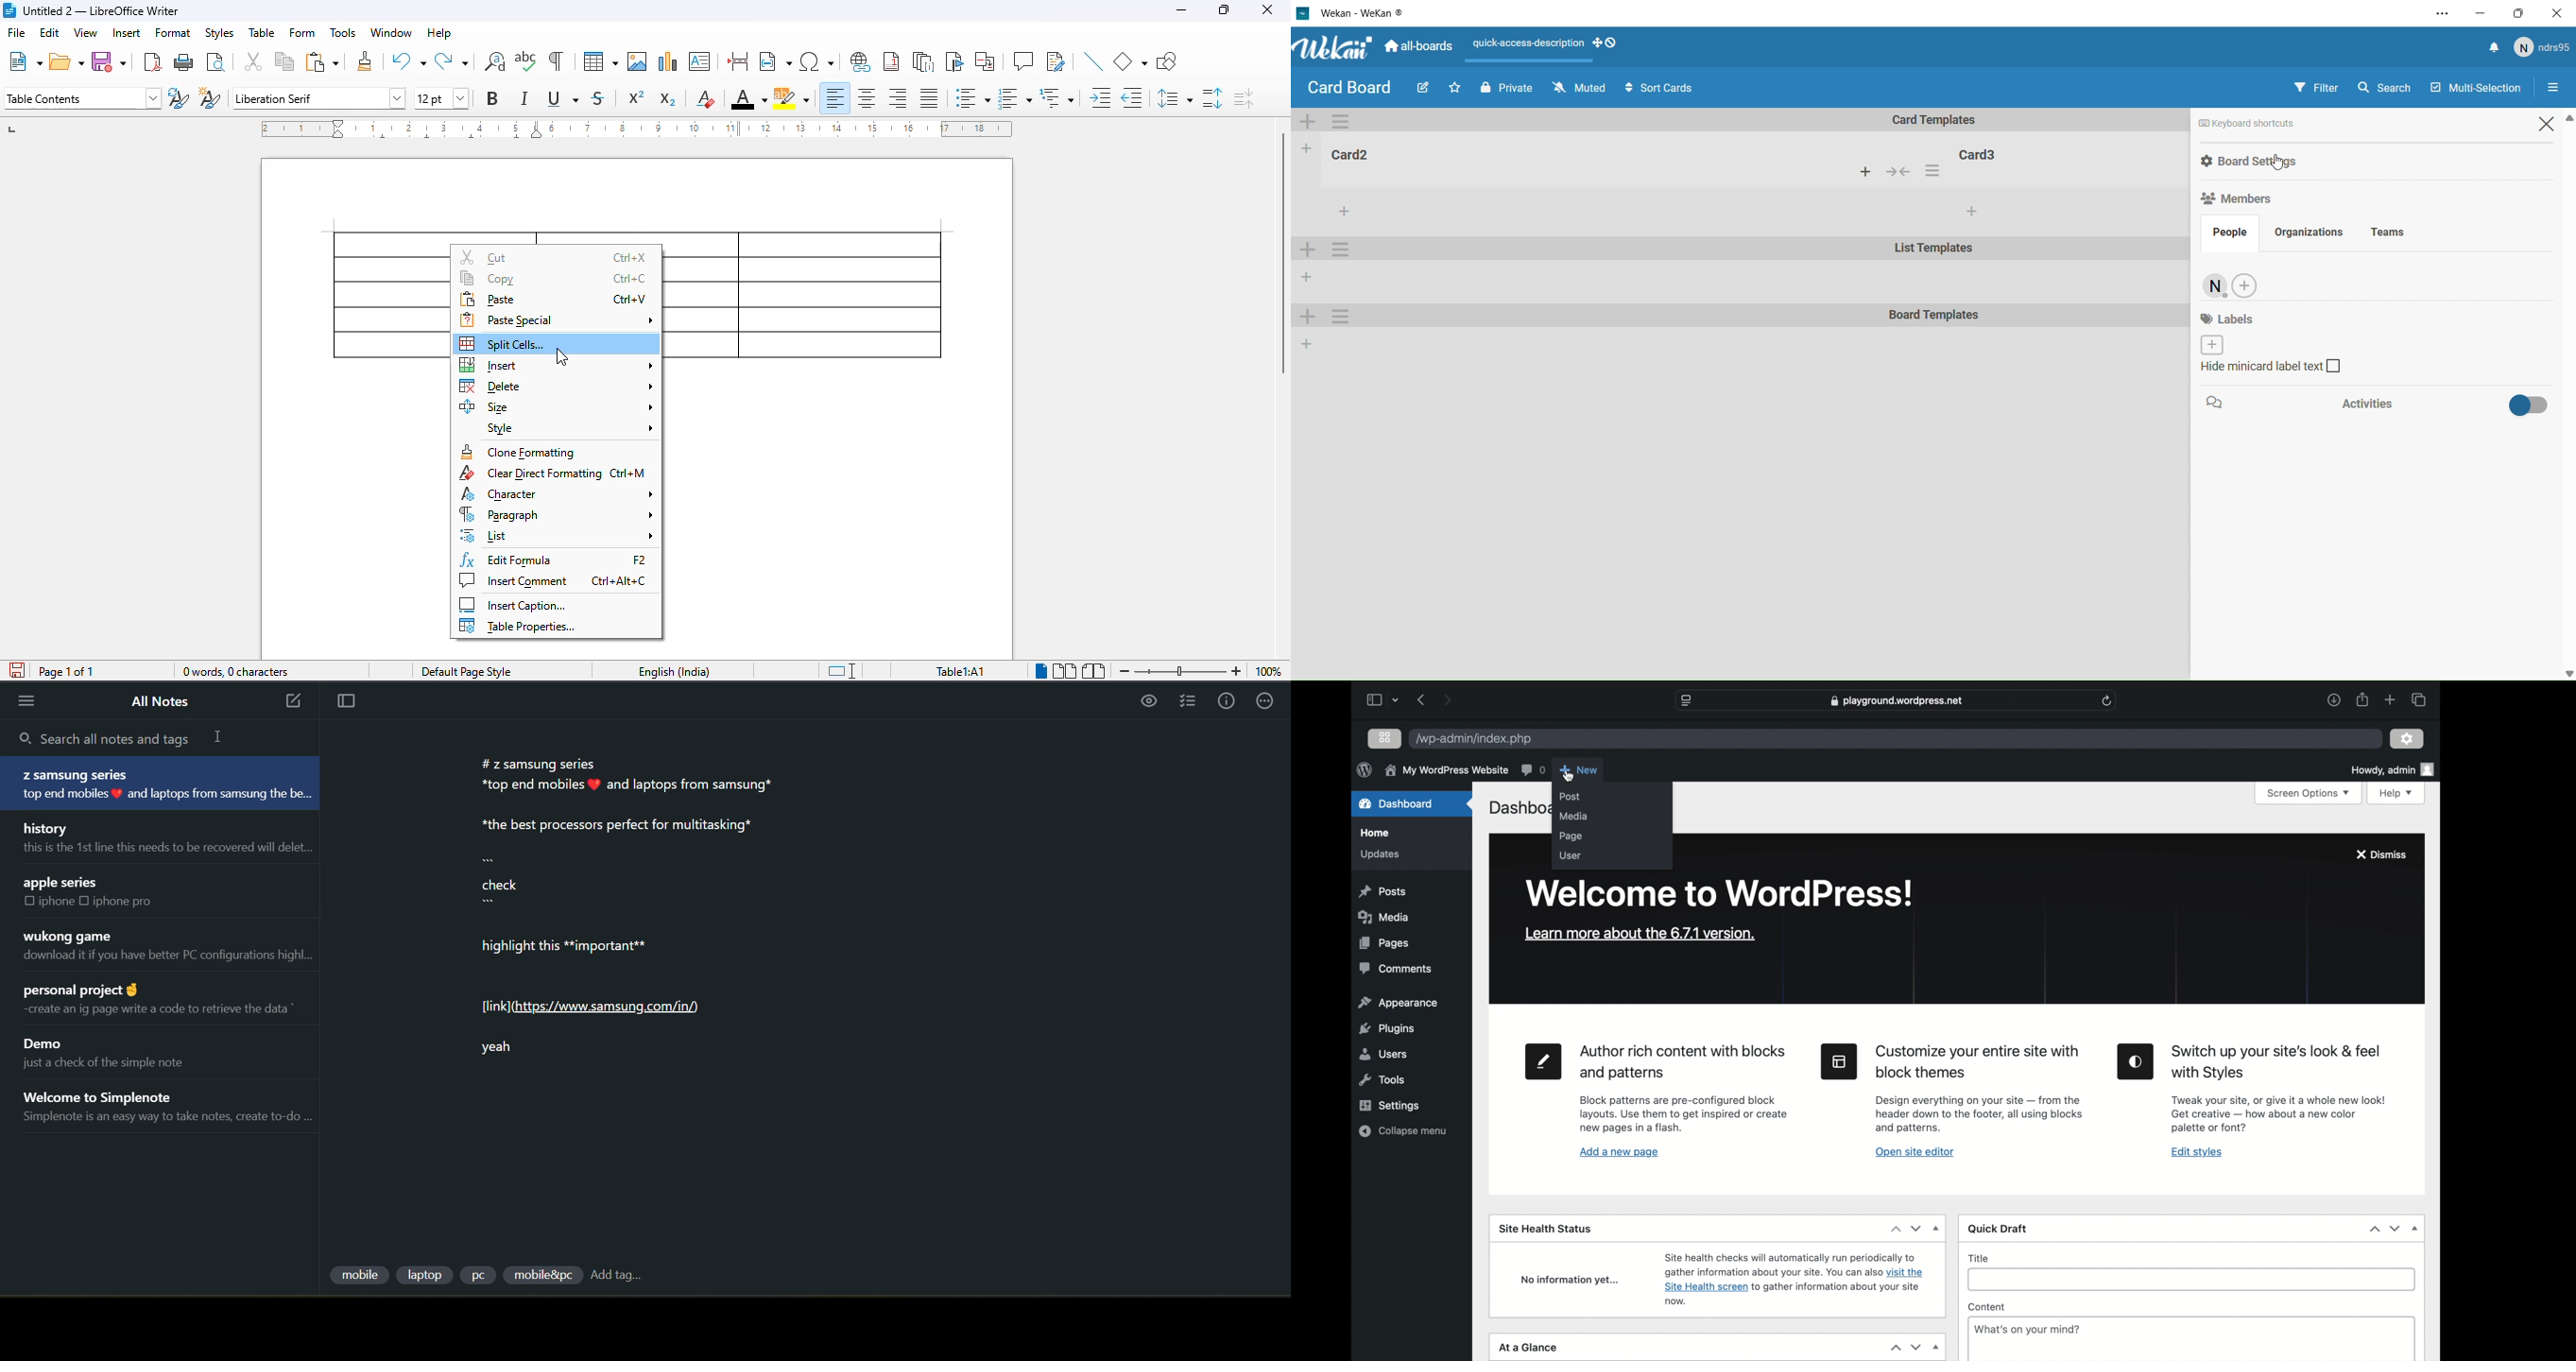 This screenshot has height=1372, width=2576. Describe the element at coordinates (81, 98) in the screenshot. I see `set paragraph style` at that location.